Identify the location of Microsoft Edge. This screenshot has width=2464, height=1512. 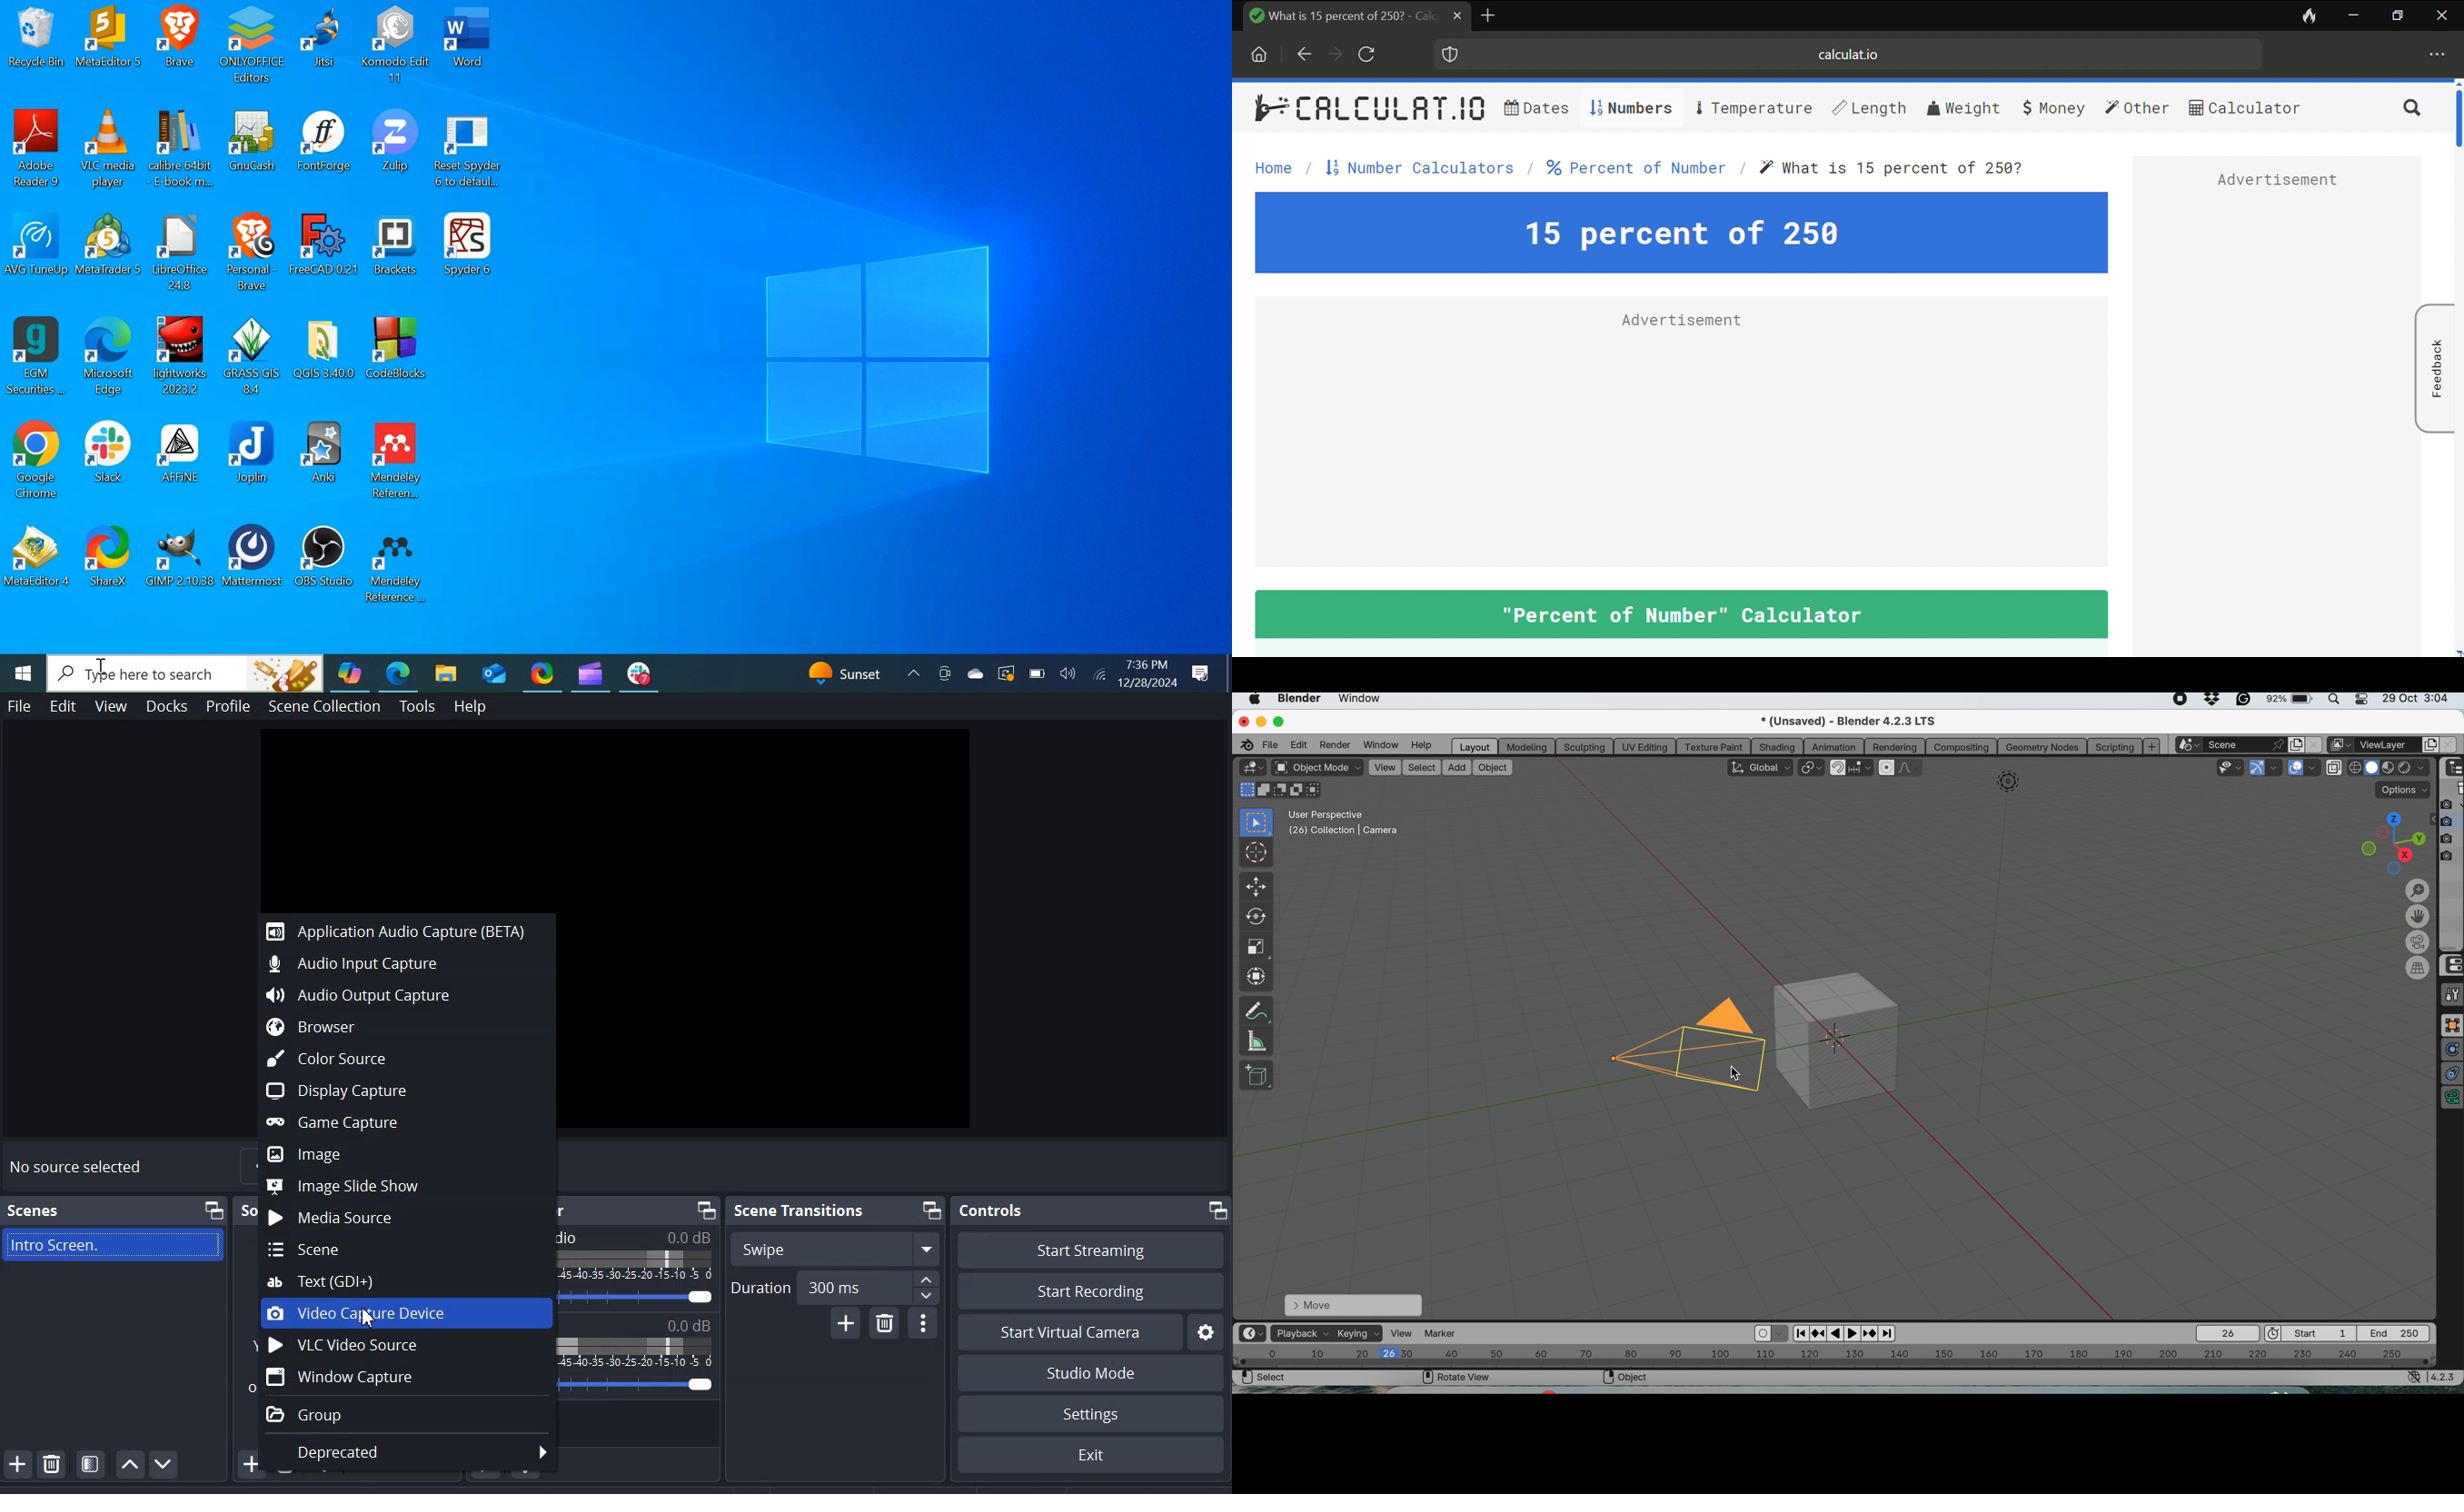
(398, 673).